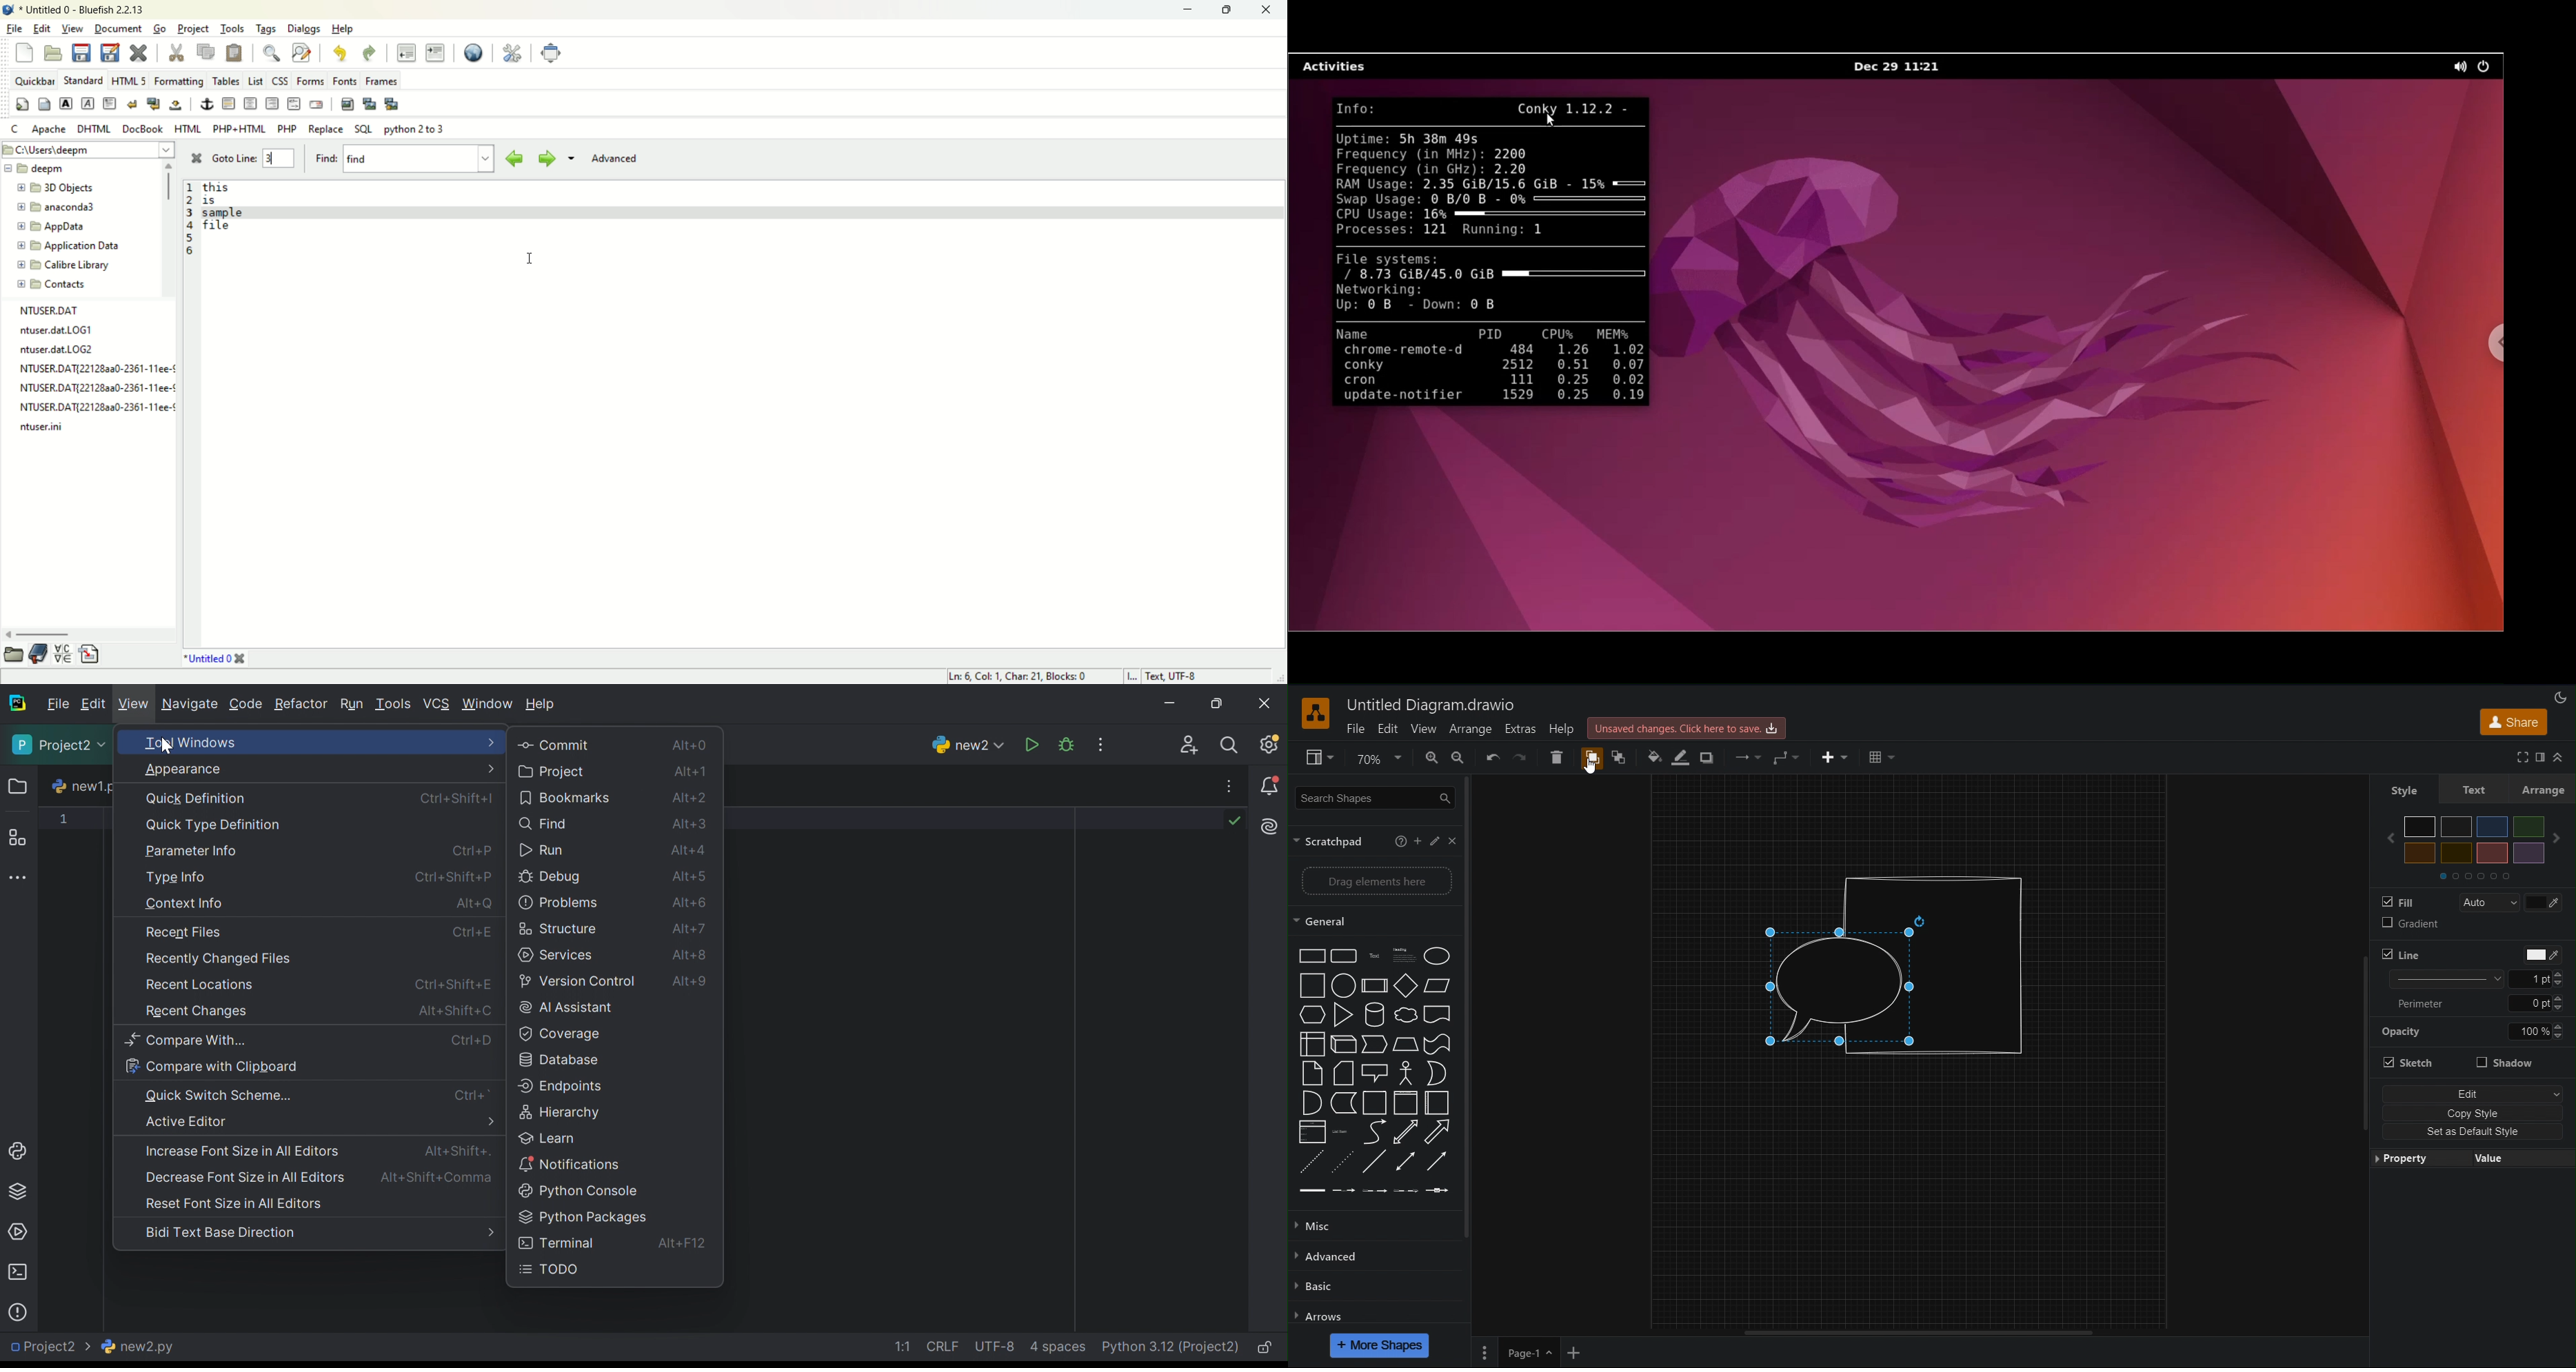 The image size is (2576, 1372). What do you see at coordinates (1343, 1103) in the screenshot?
I see `Data storage` at bounding box center [1343, 1103].